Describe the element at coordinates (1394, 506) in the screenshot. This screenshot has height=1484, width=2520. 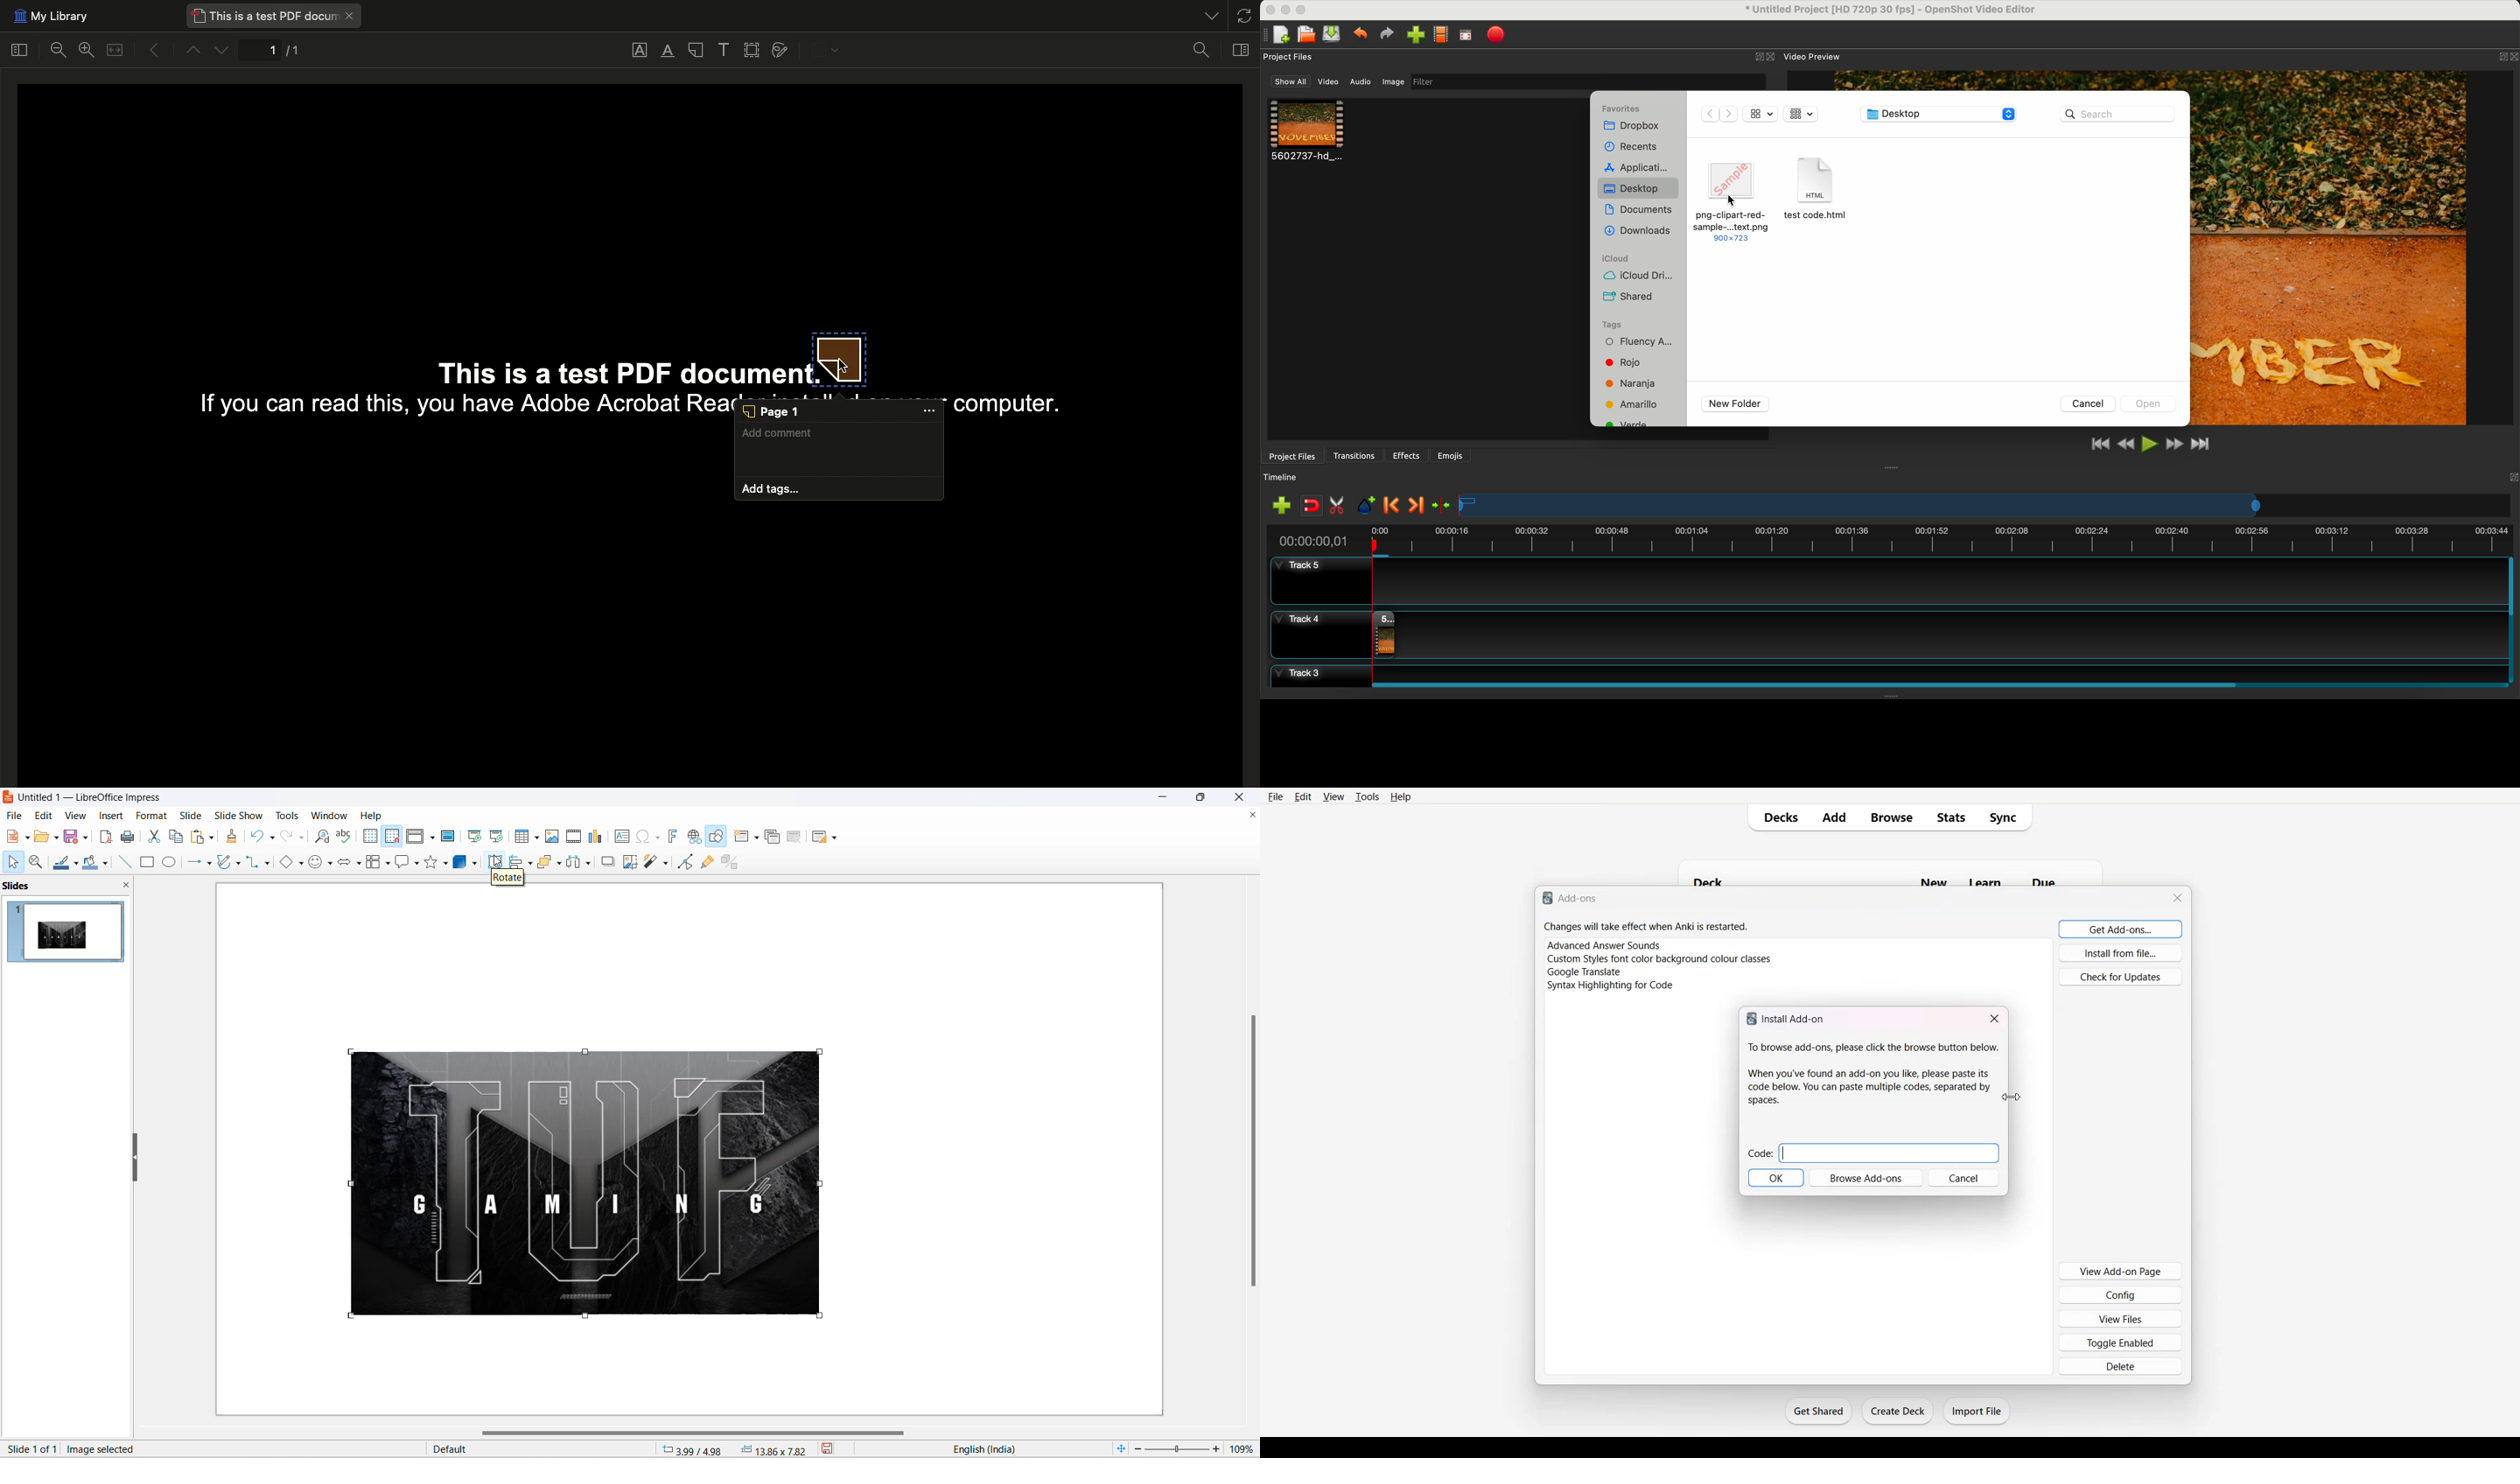
I see `previous marker` at that location.